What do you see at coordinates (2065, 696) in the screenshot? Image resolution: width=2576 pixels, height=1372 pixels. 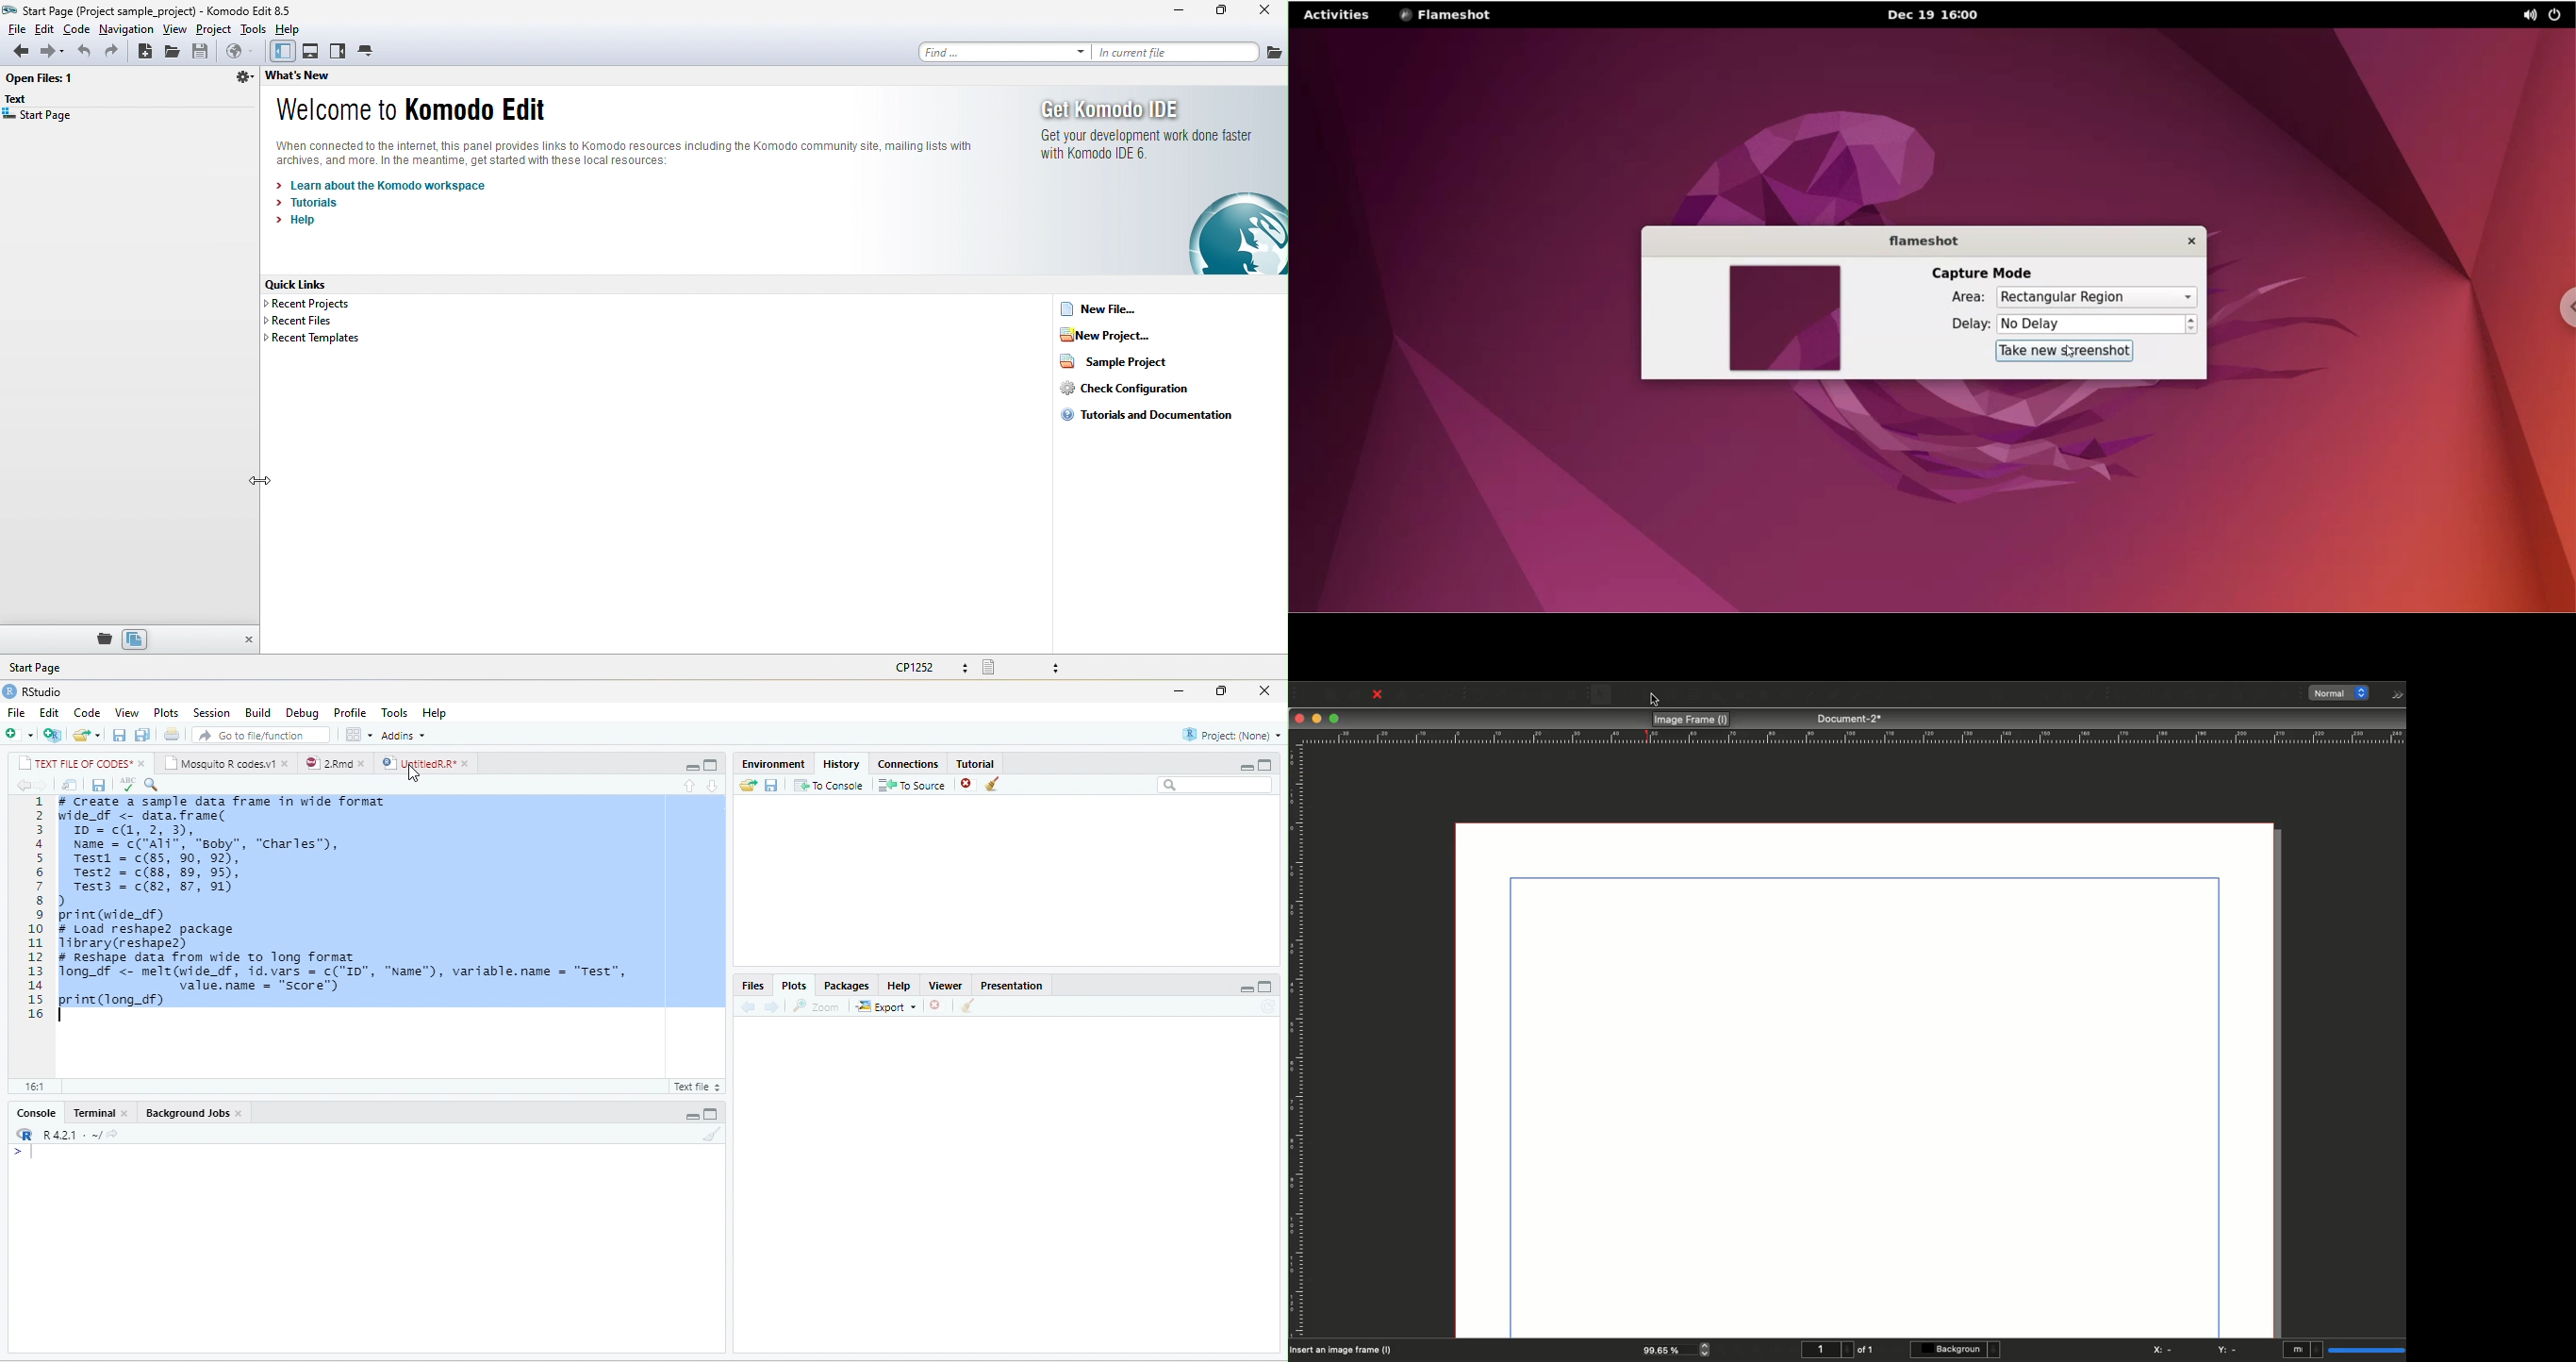 I see `Copy item properties` at bounding box center [2065, 696].